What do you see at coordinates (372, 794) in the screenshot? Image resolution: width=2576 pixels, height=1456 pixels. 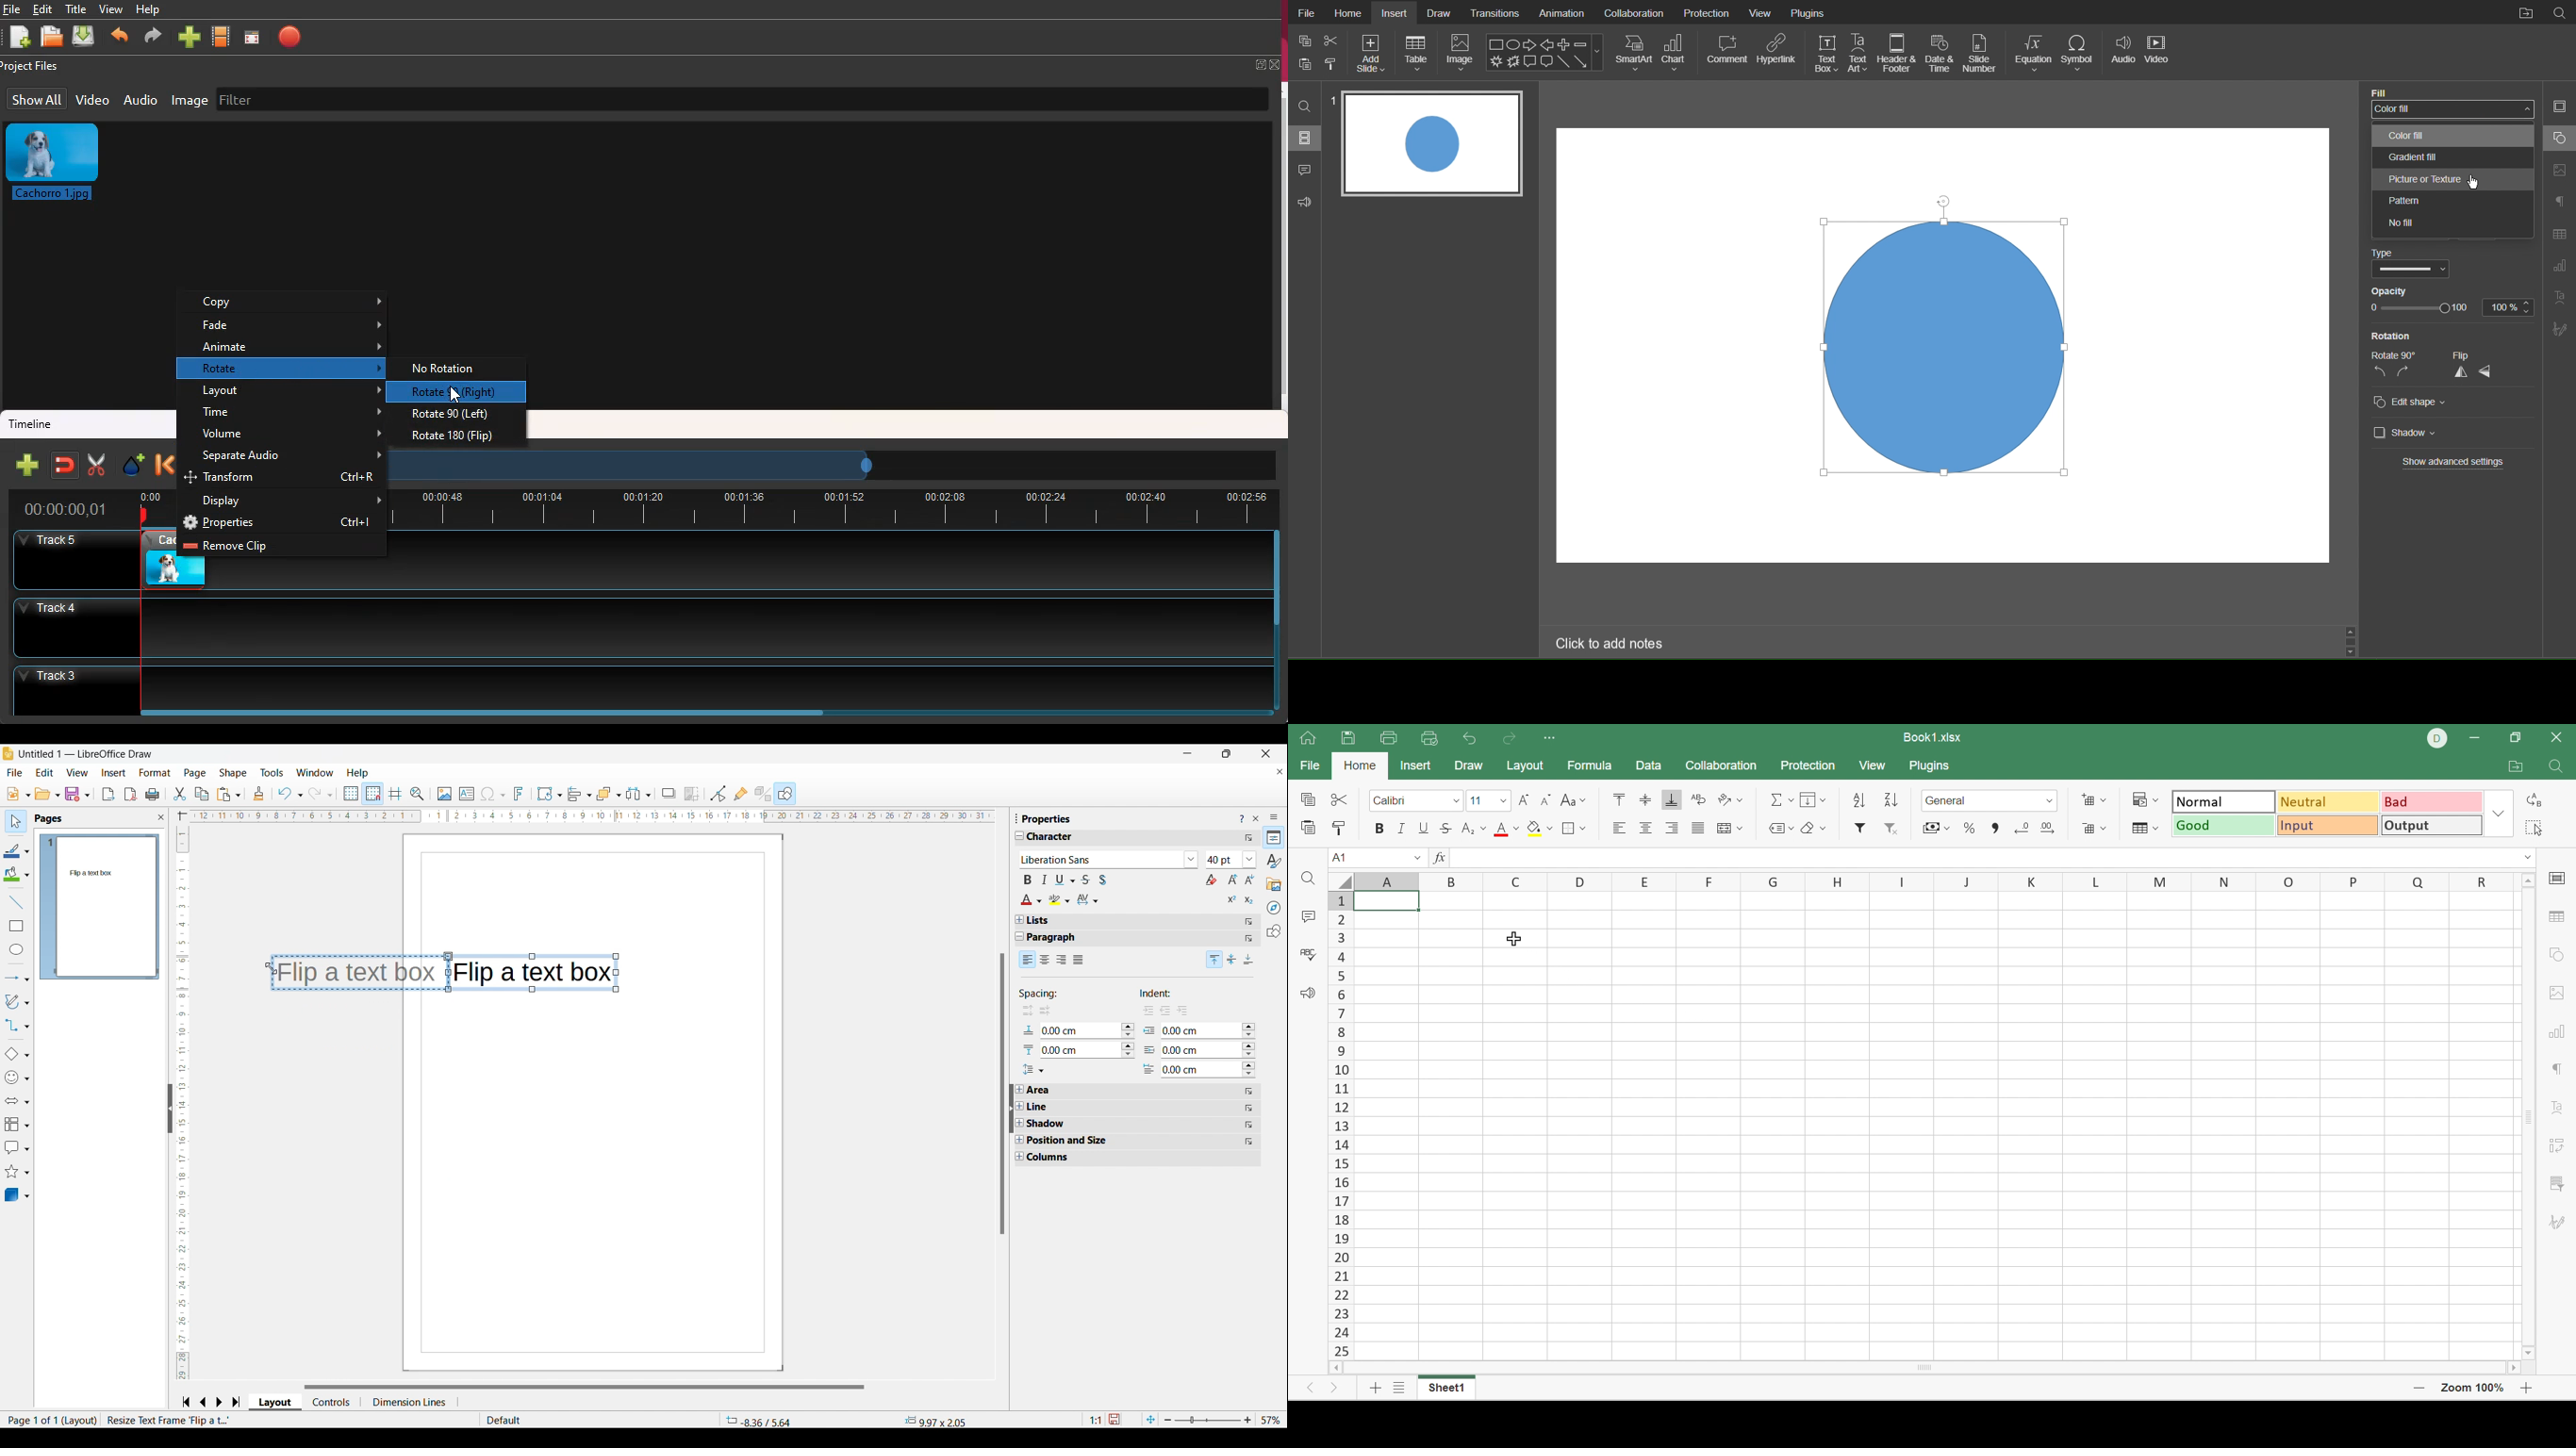 I see `Snap to grid, highlighted` at bounding box center [372, 794].